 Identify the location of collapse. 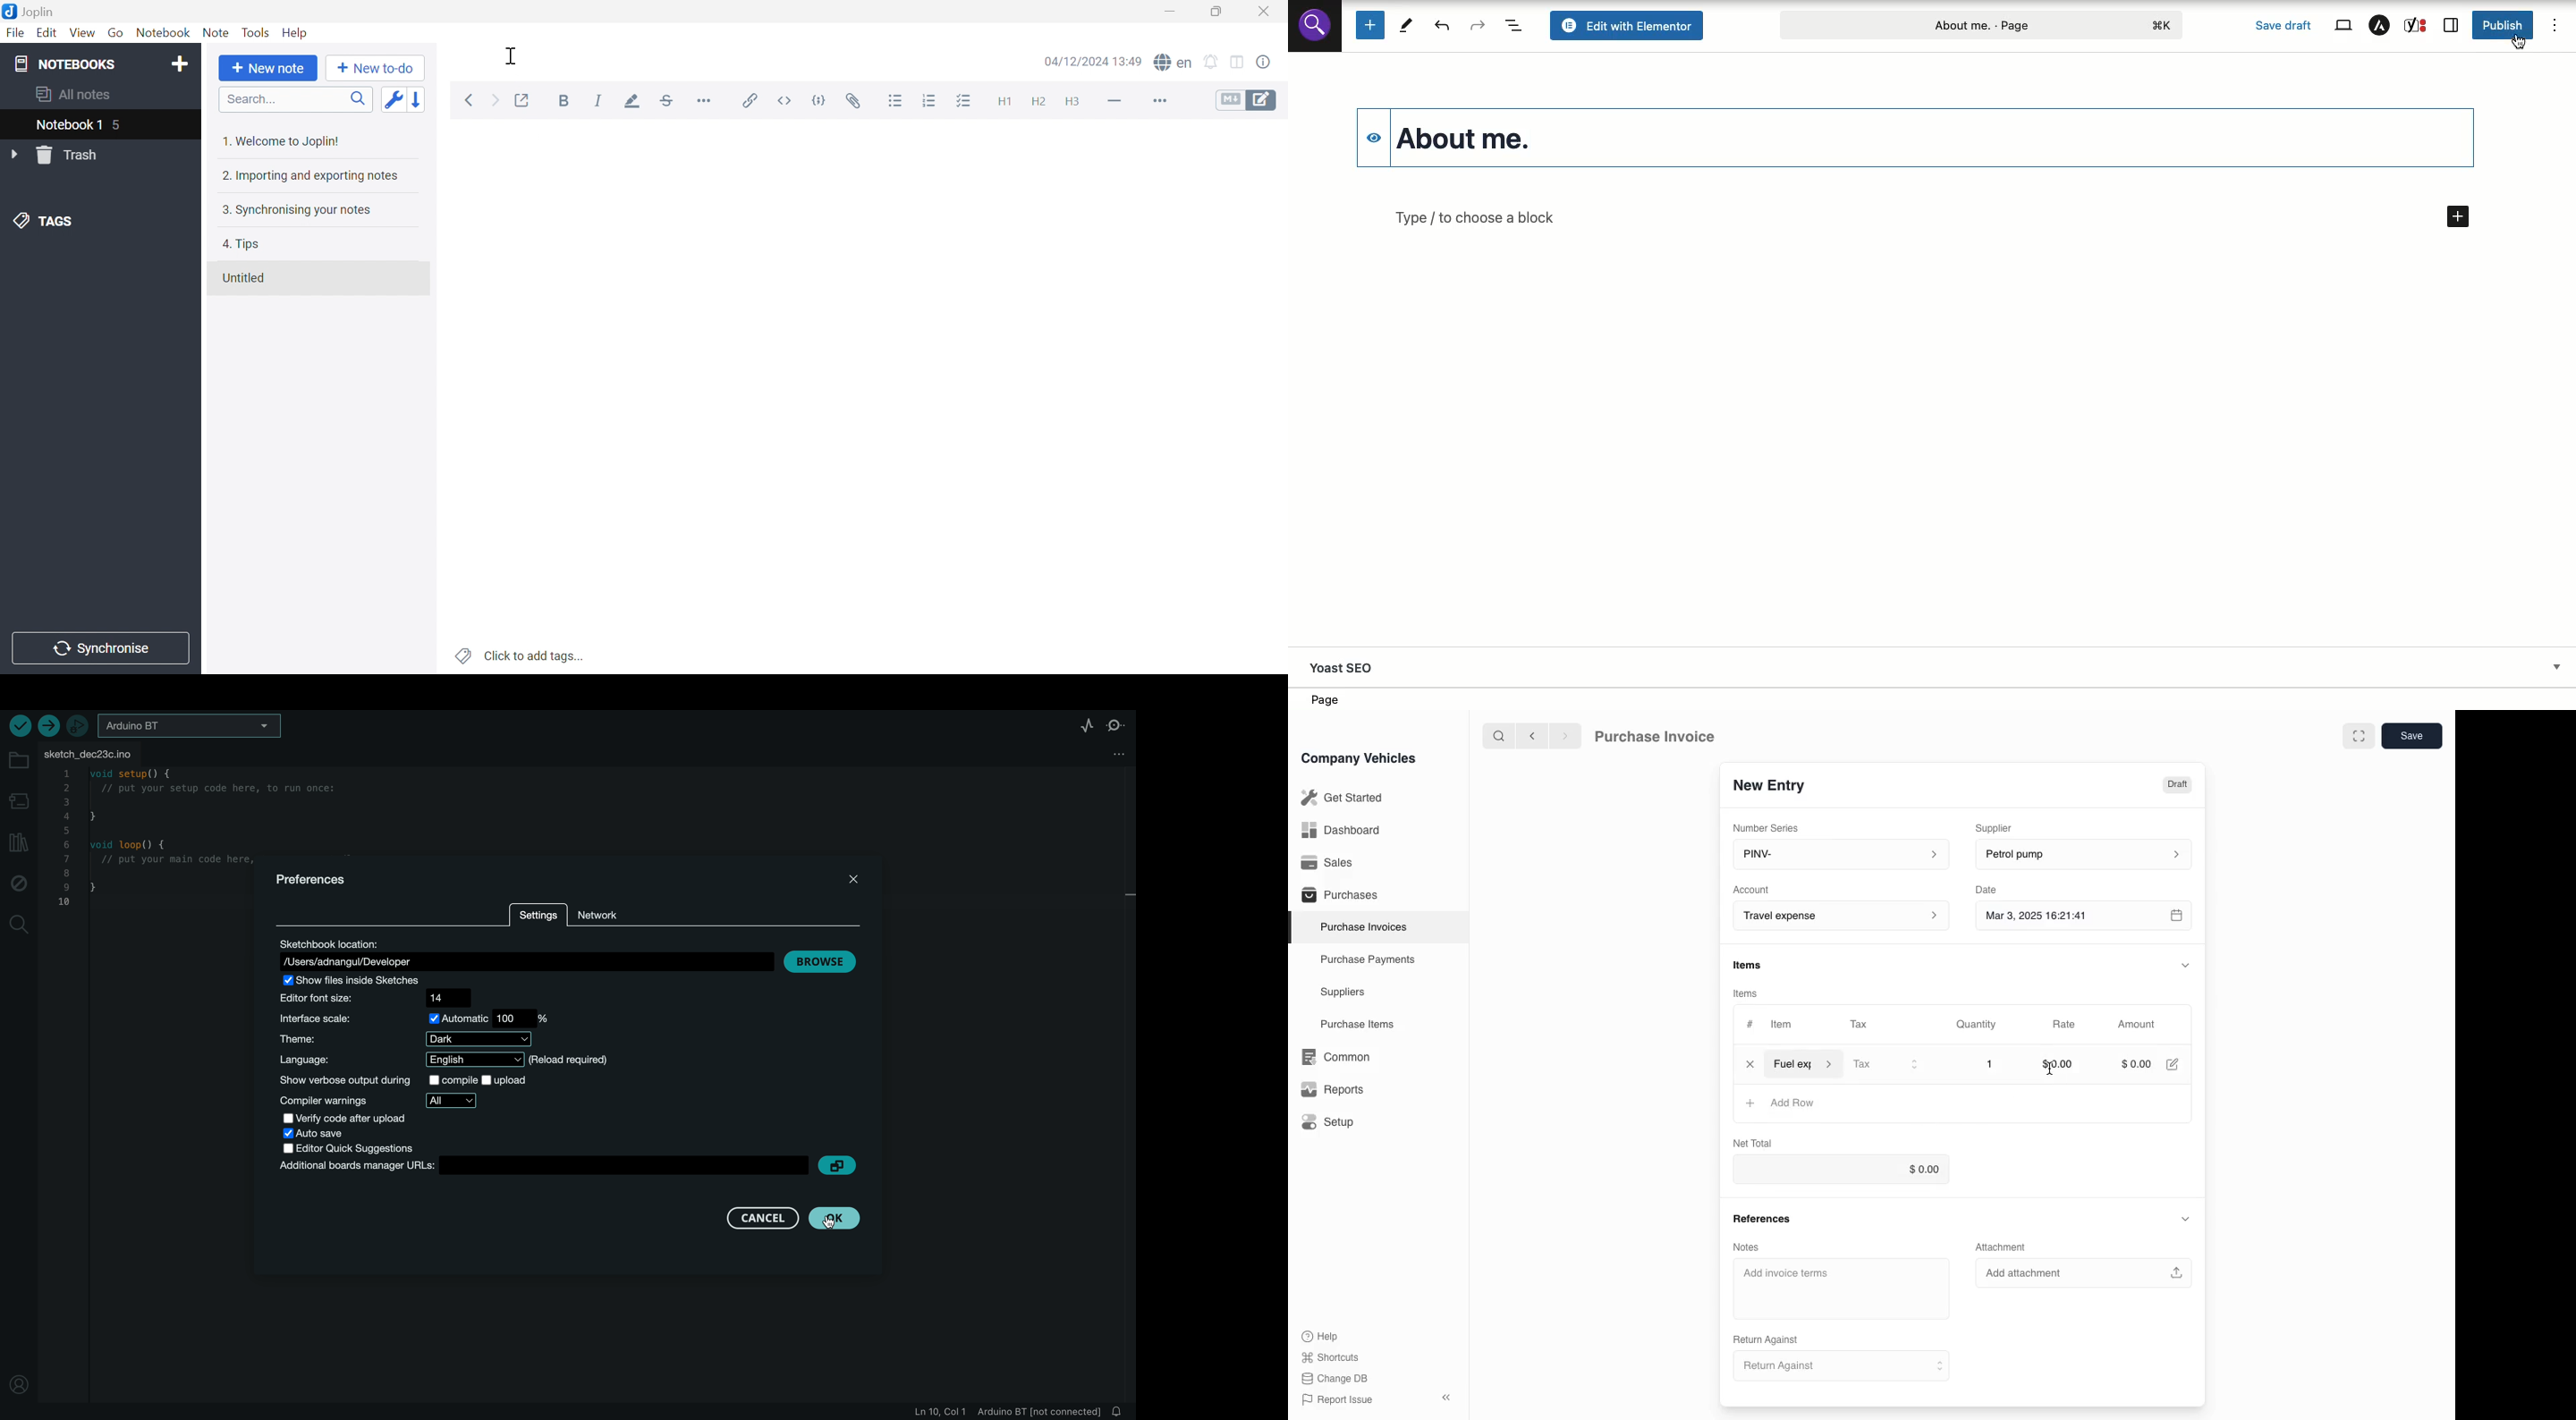
(2185, 1219).